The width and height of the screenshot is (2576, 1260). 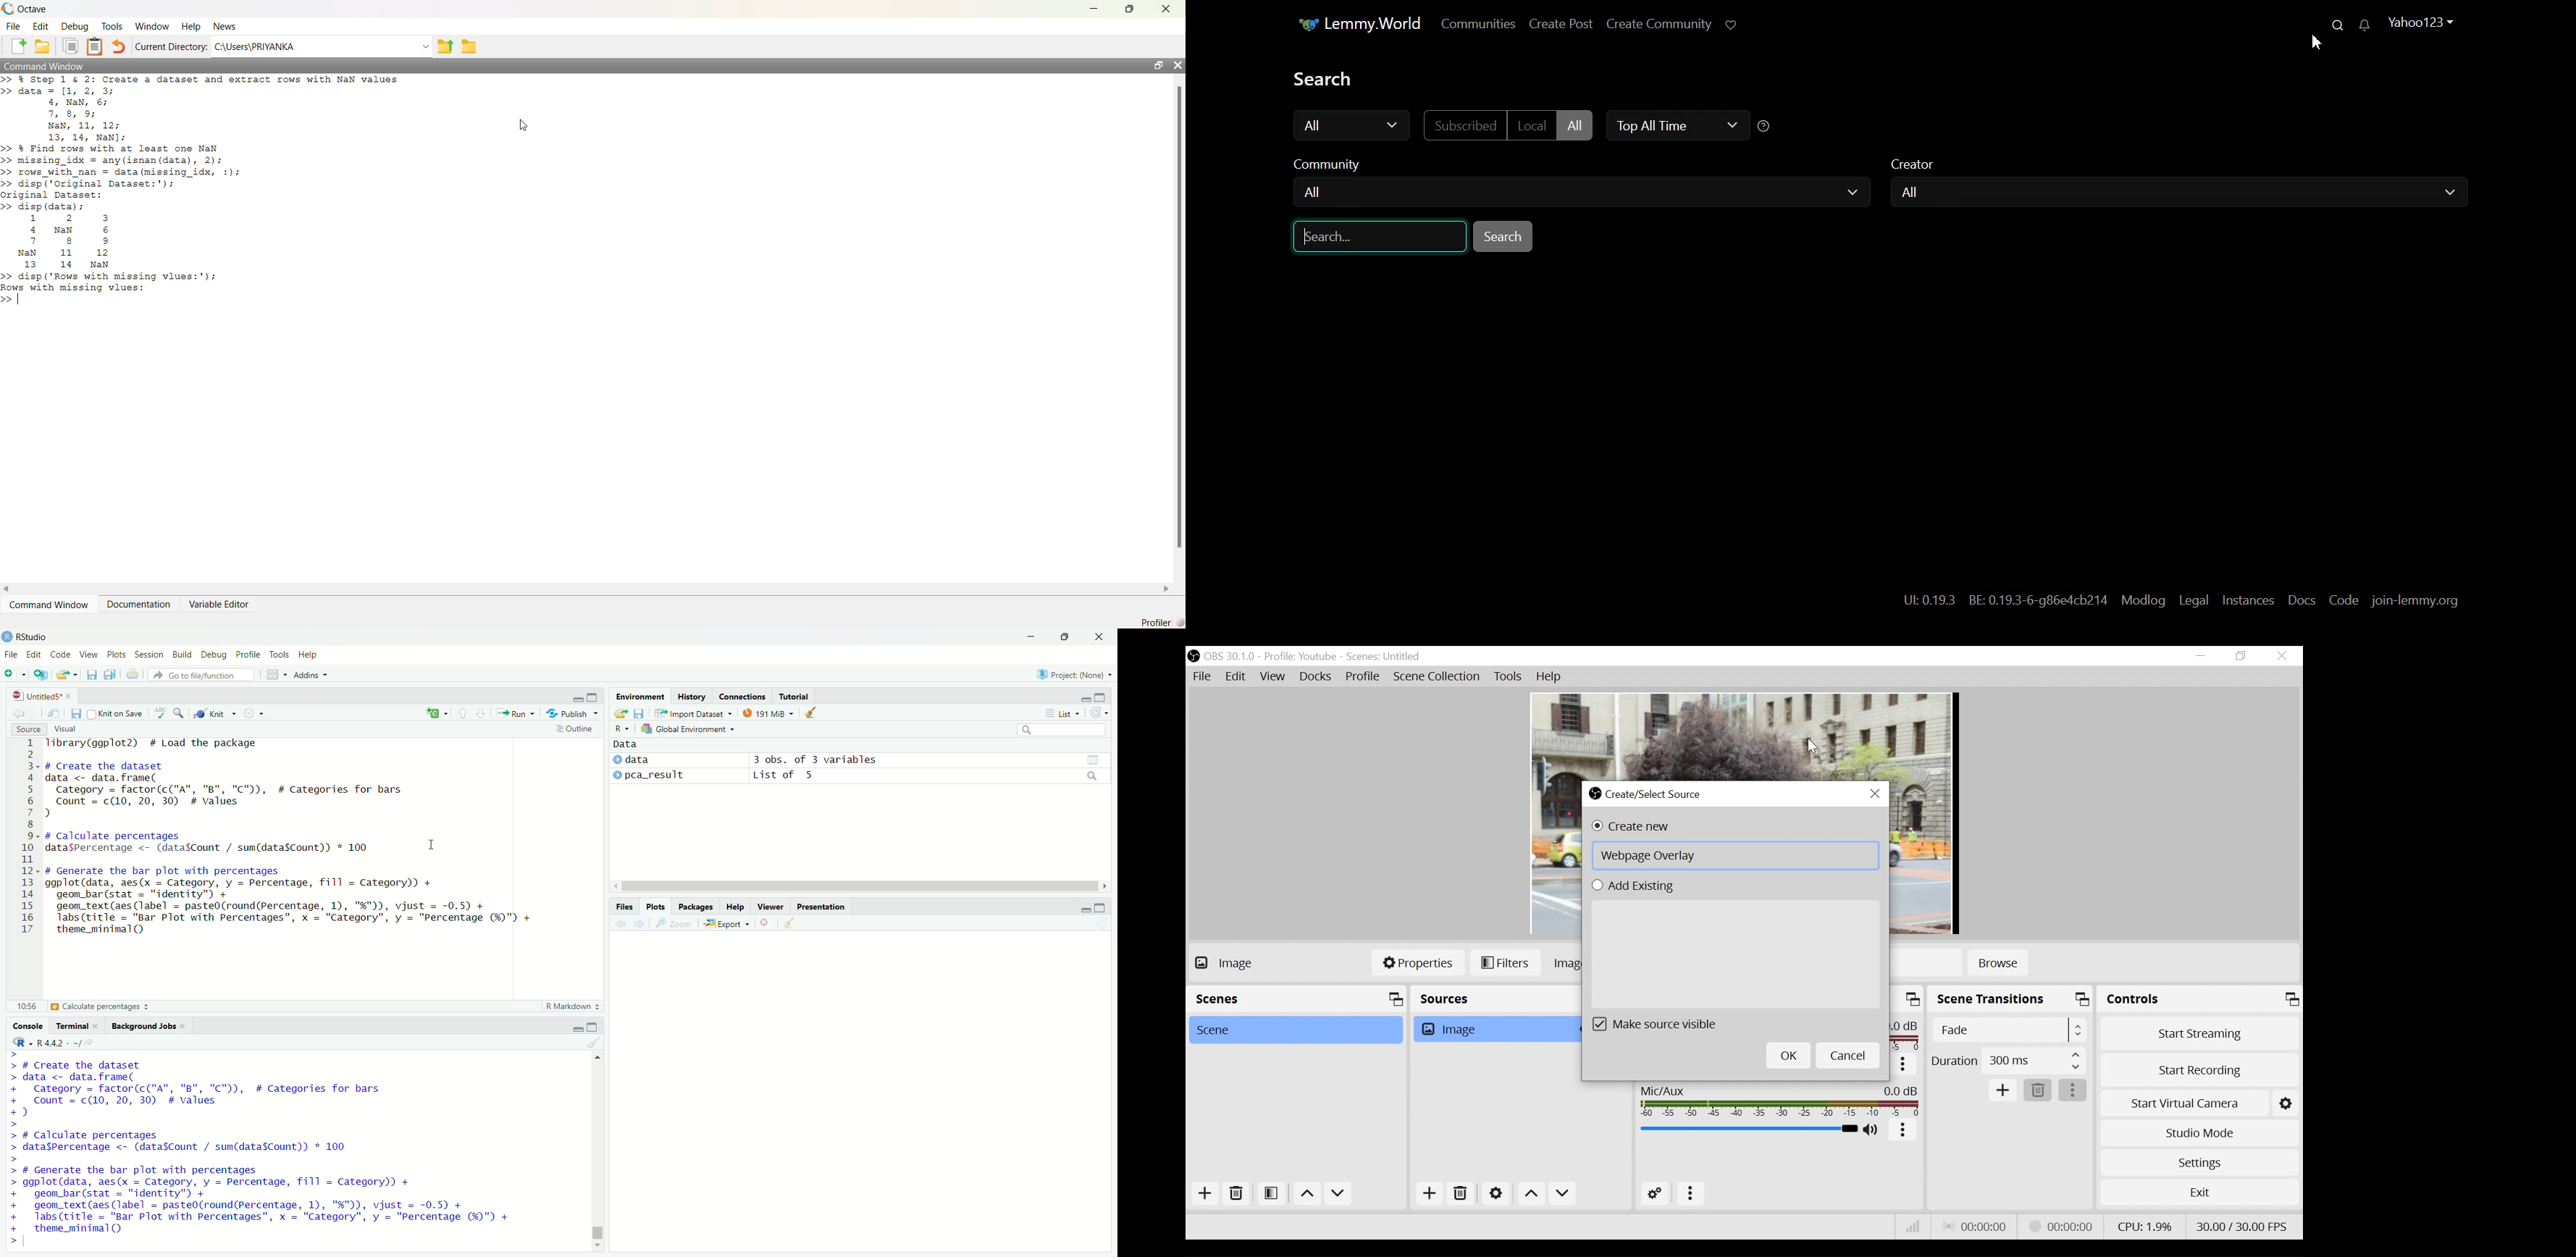 What do you see at coordinates (1576, 125) in the screenshot?
I see `All` at bounding box center [1576, 125].